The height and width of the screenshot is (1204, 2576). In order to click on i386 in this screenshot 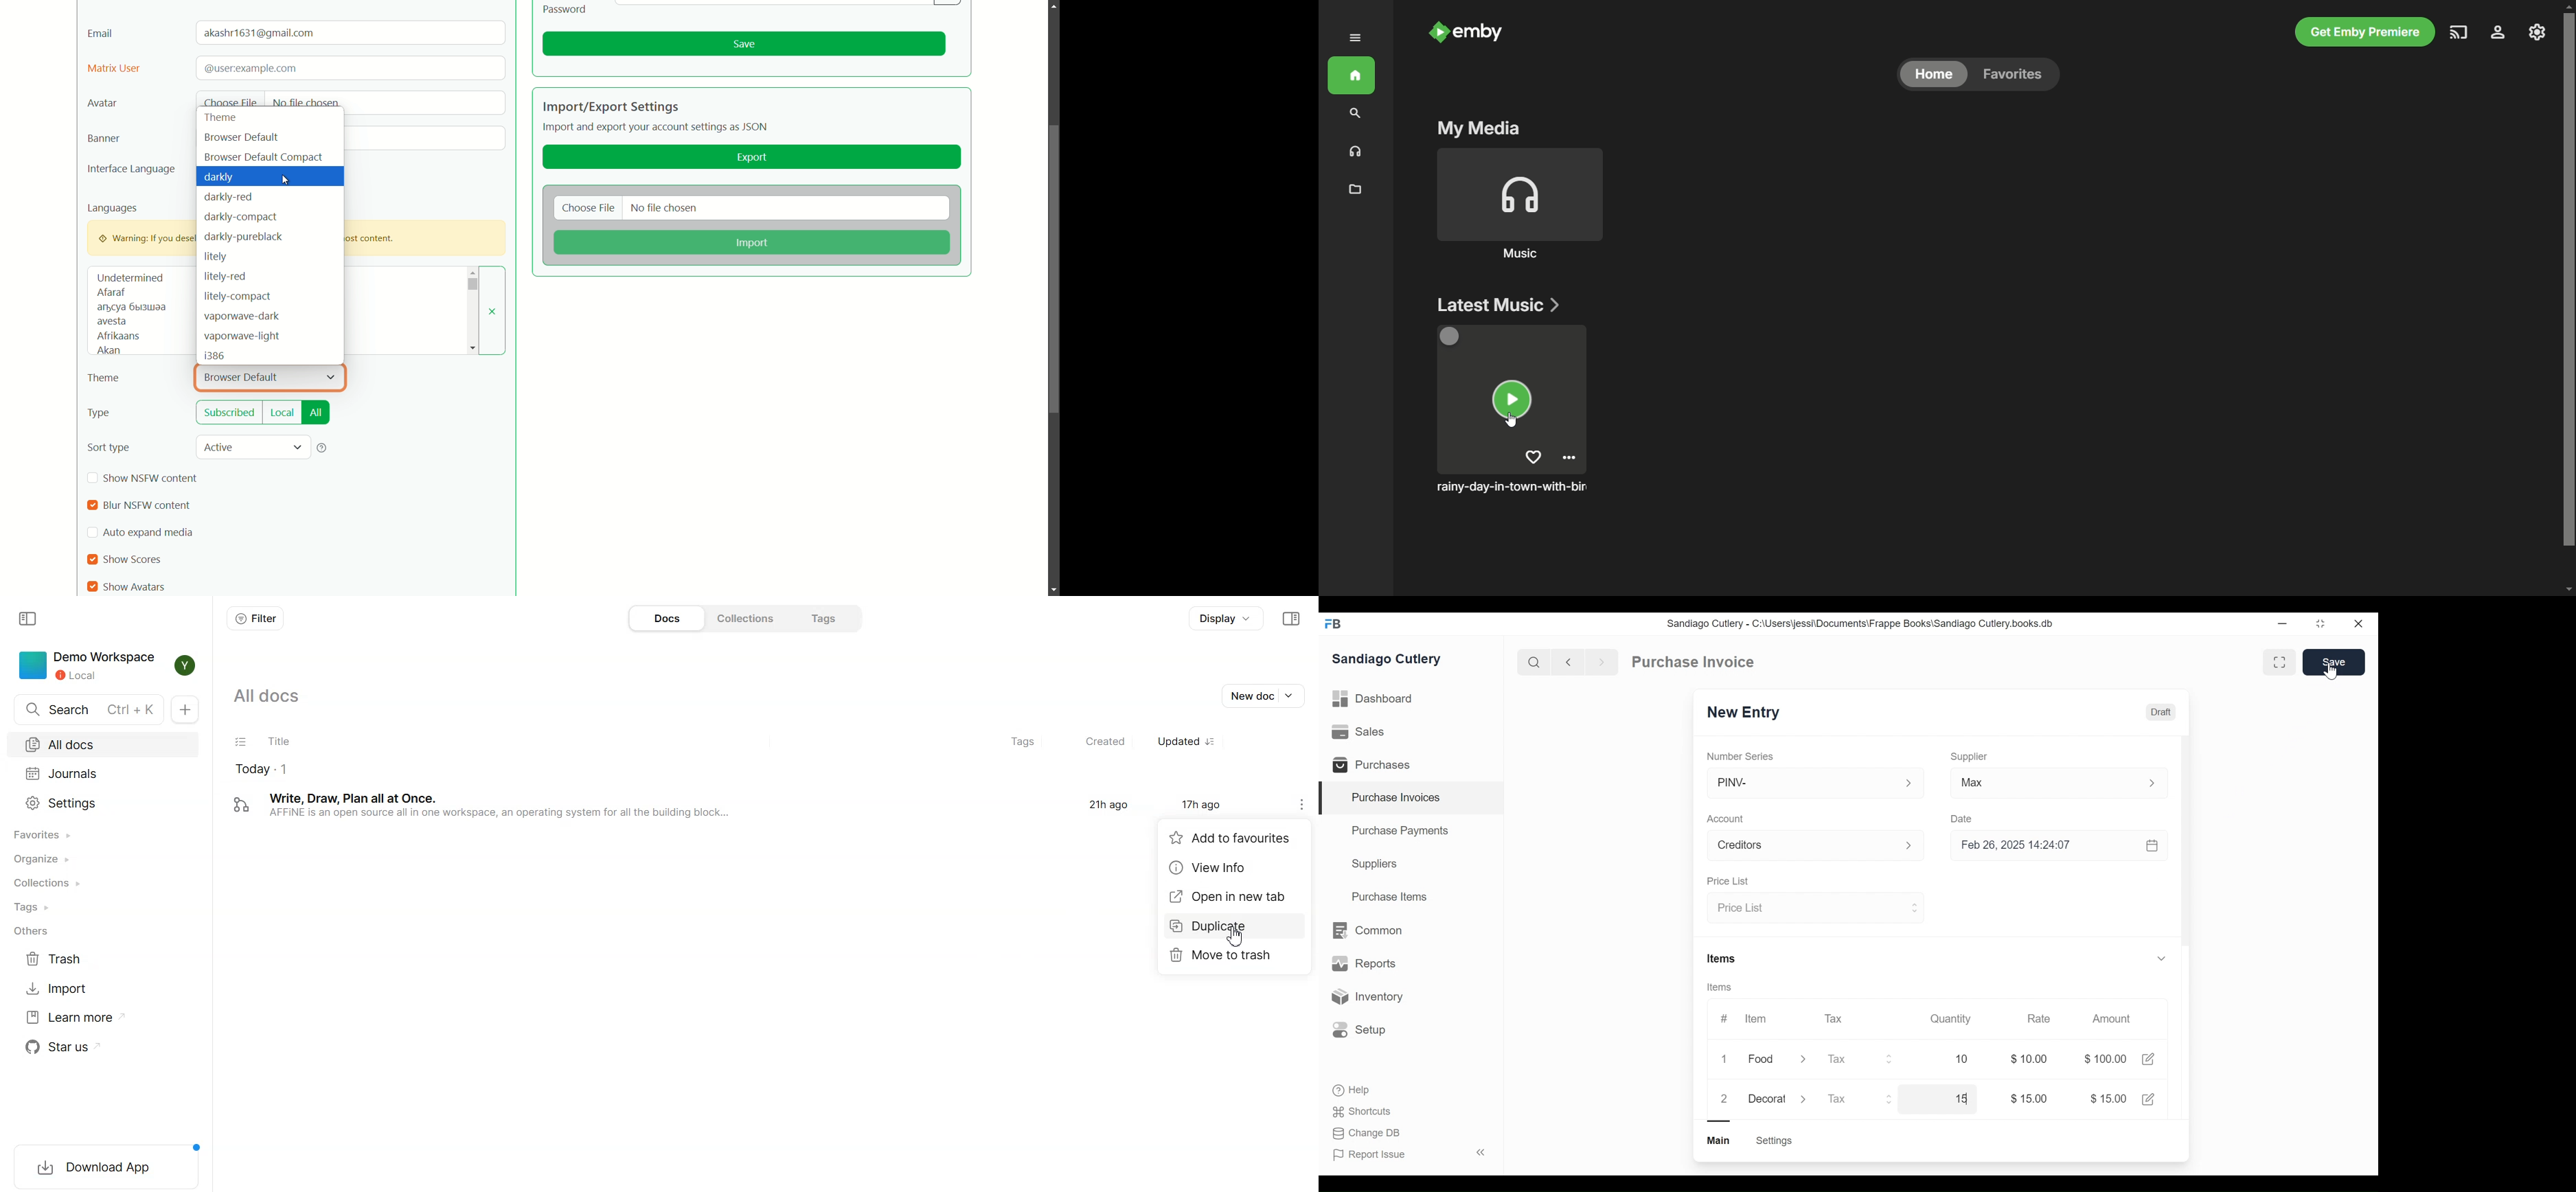, I will do `click(215, 356)`.